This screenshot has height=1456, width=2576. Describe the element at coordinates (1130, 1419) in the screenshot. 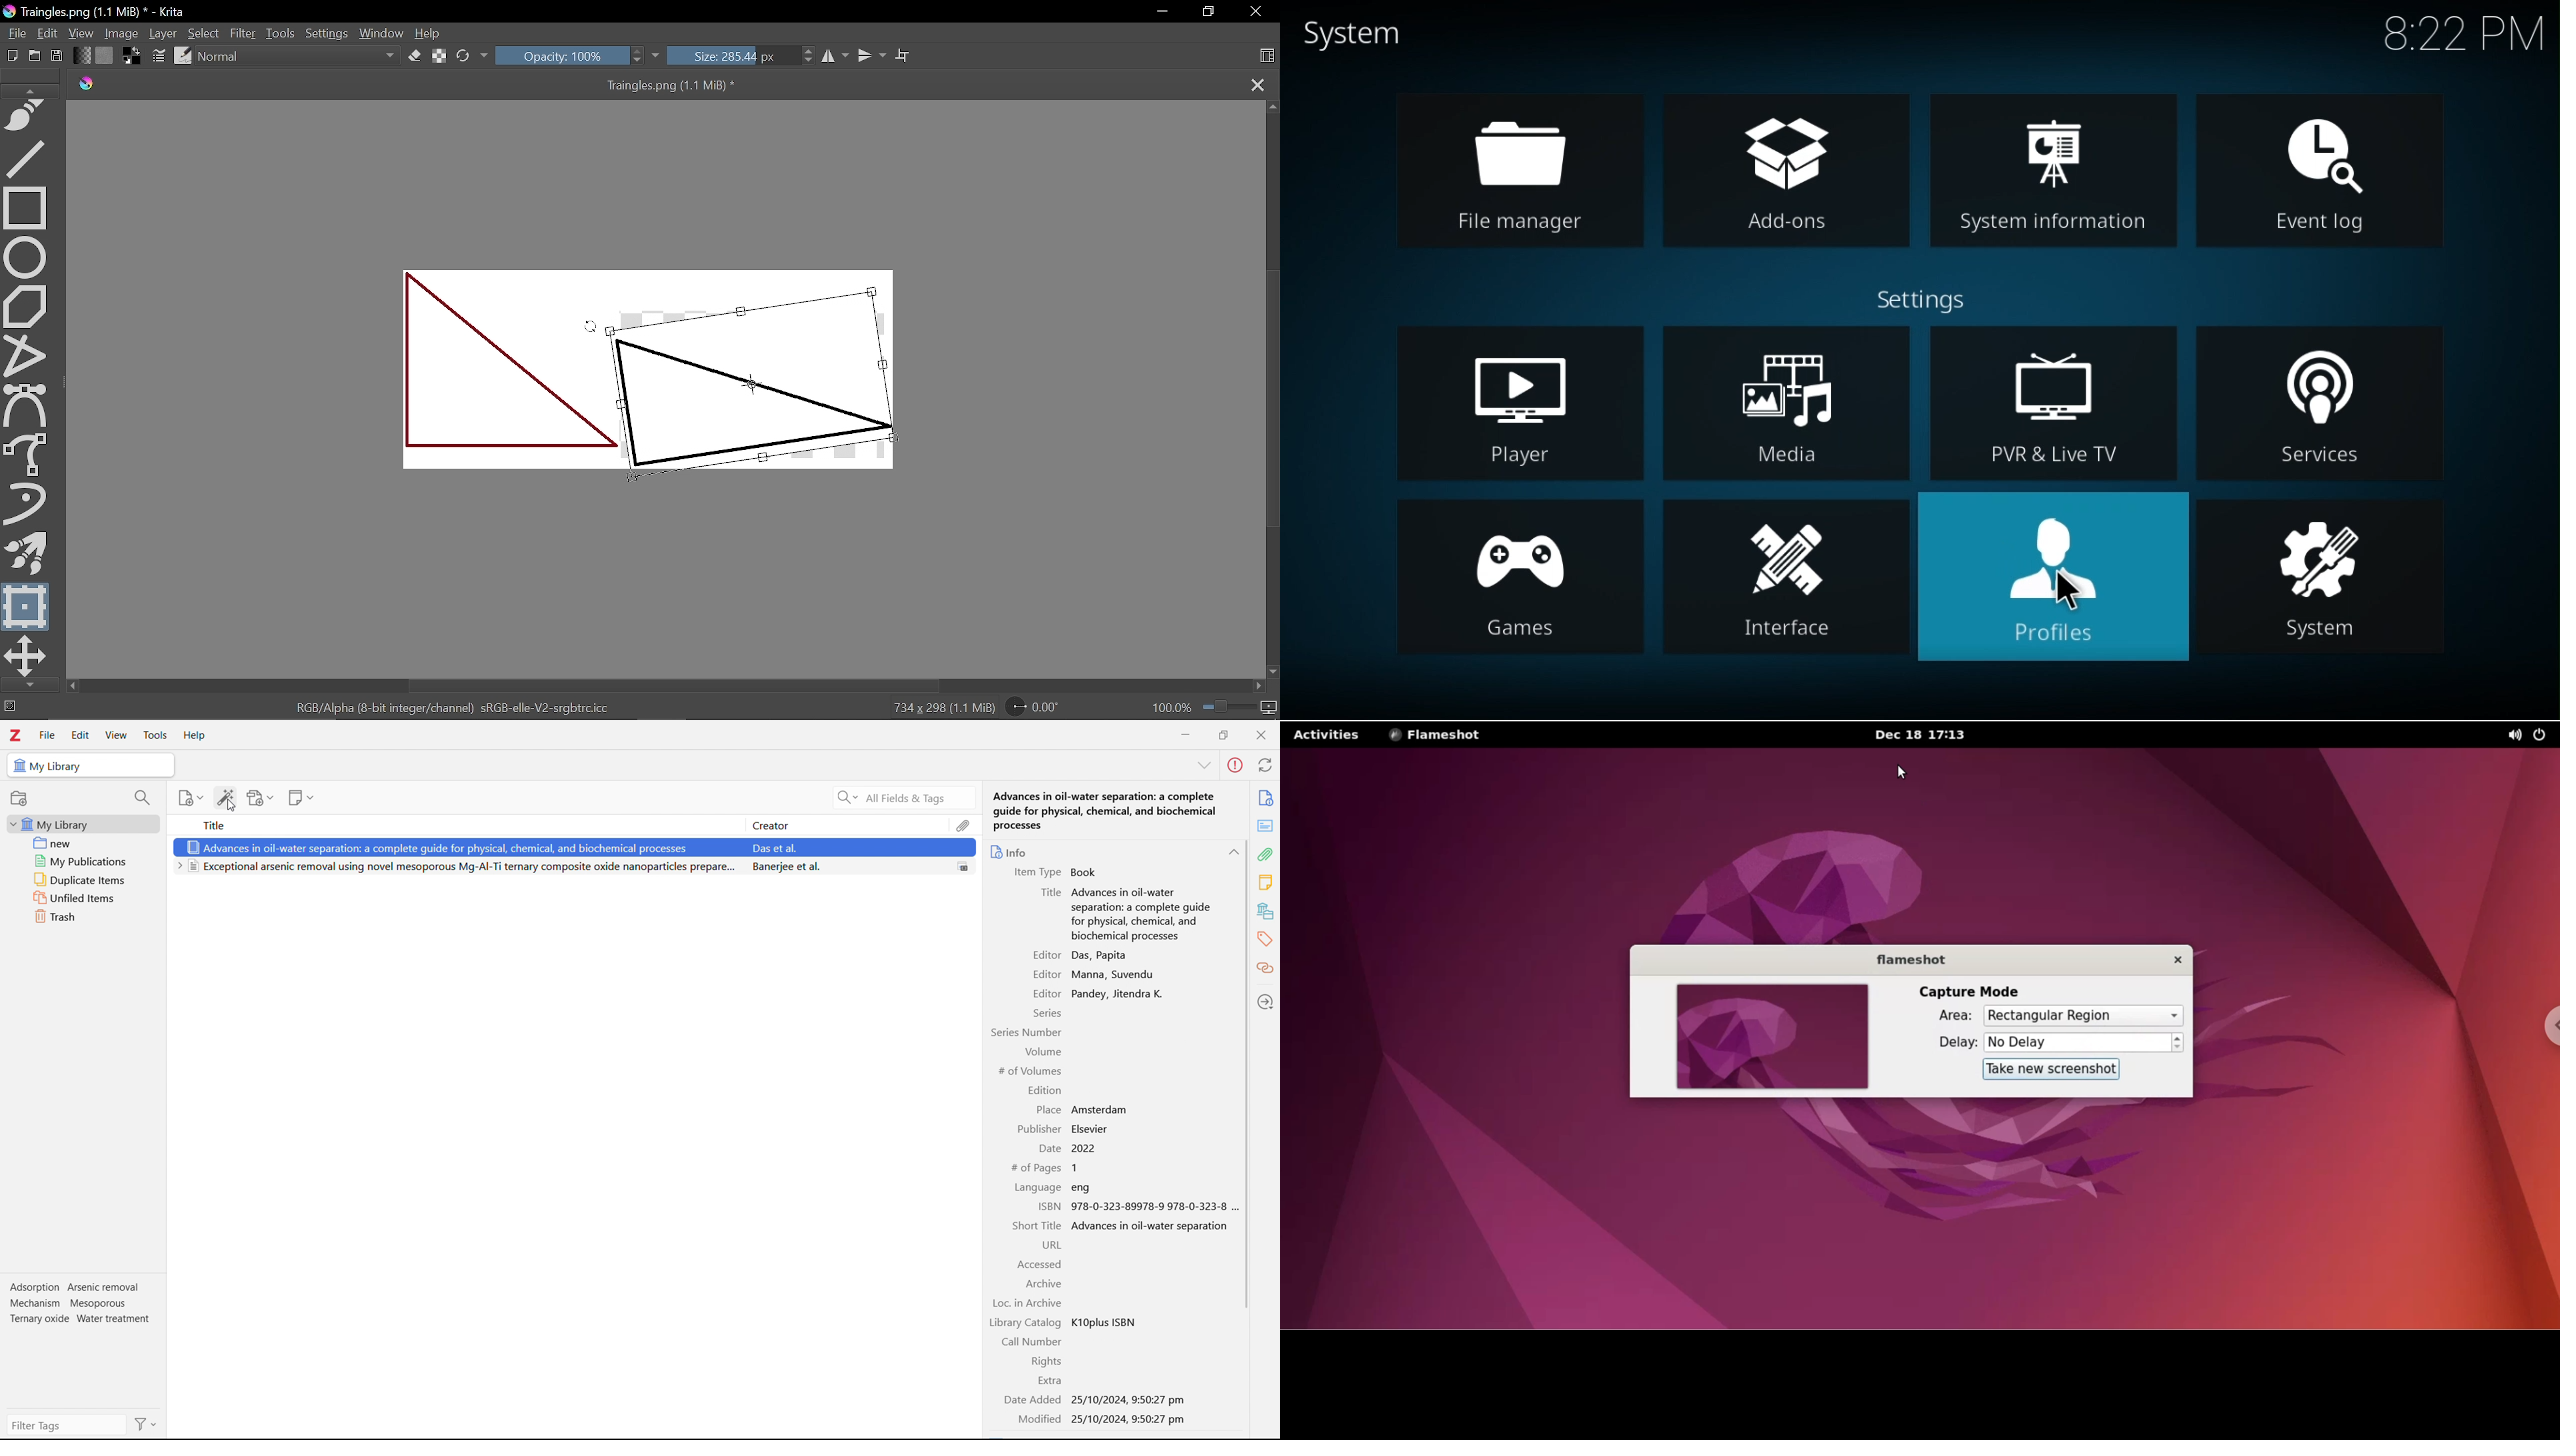

I see `25/10/2024, 9:50:27 PM` at that location.